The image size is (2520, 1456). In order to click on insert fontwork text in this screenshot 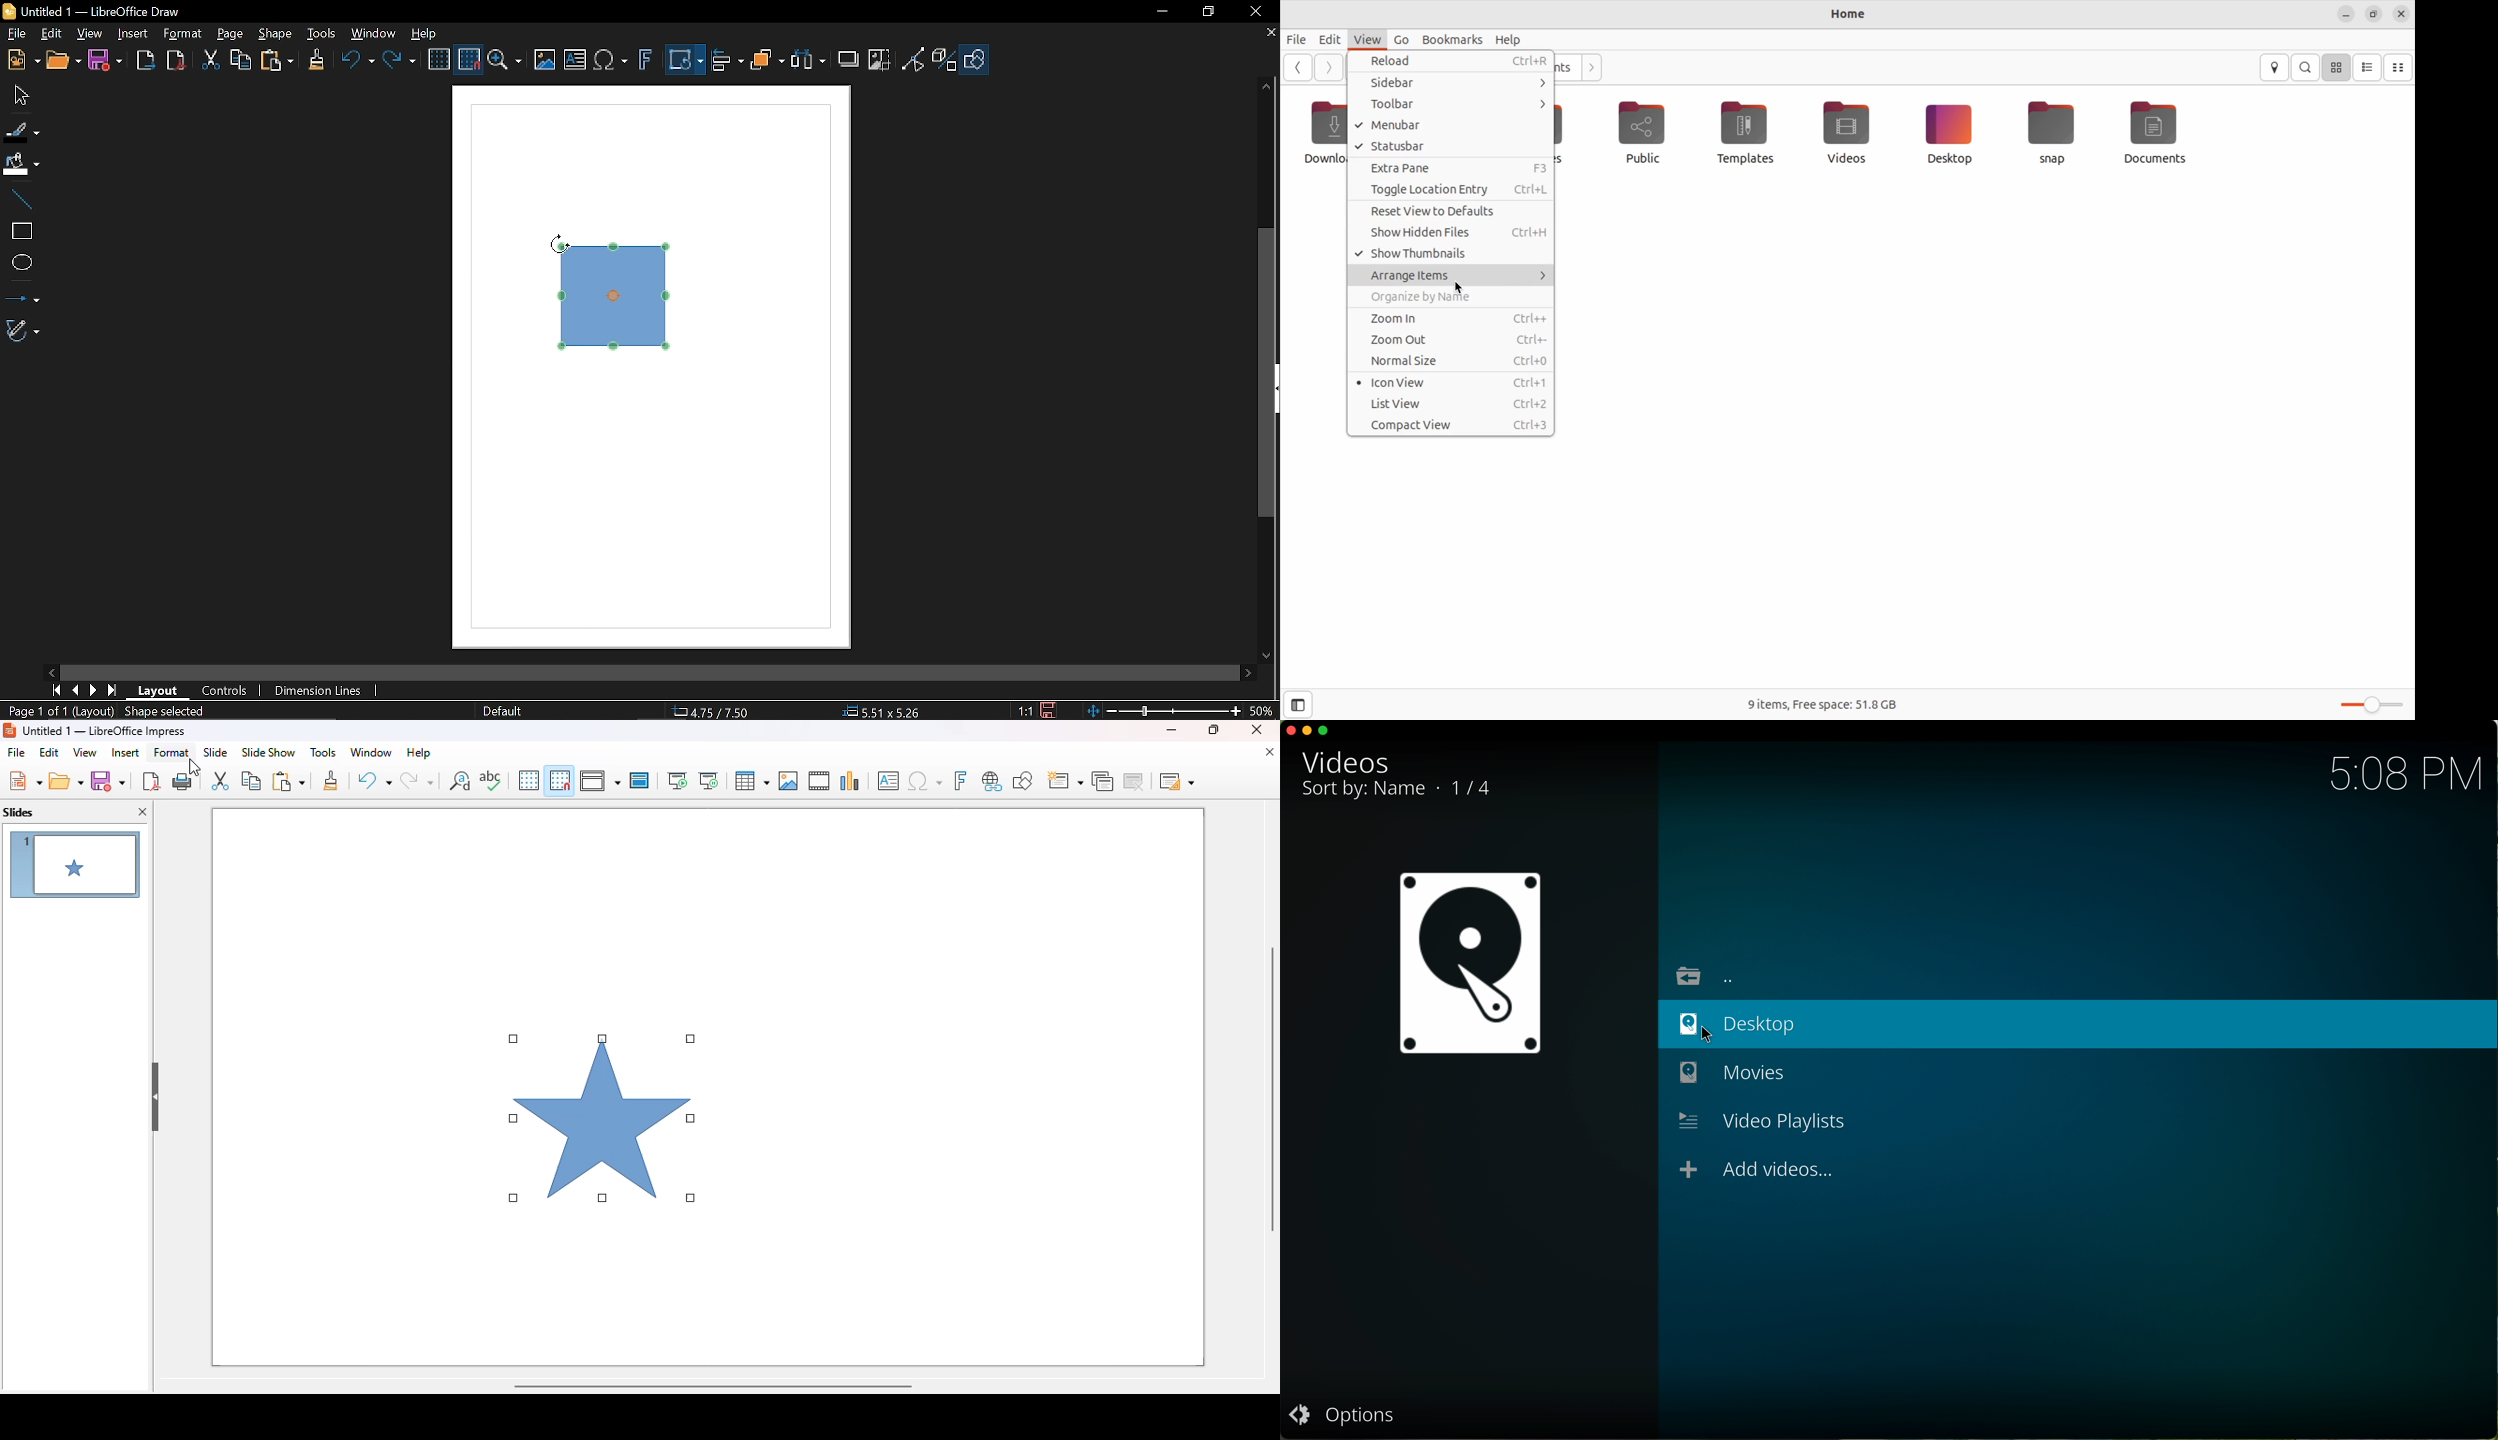, I will do `click(960, 780)`.